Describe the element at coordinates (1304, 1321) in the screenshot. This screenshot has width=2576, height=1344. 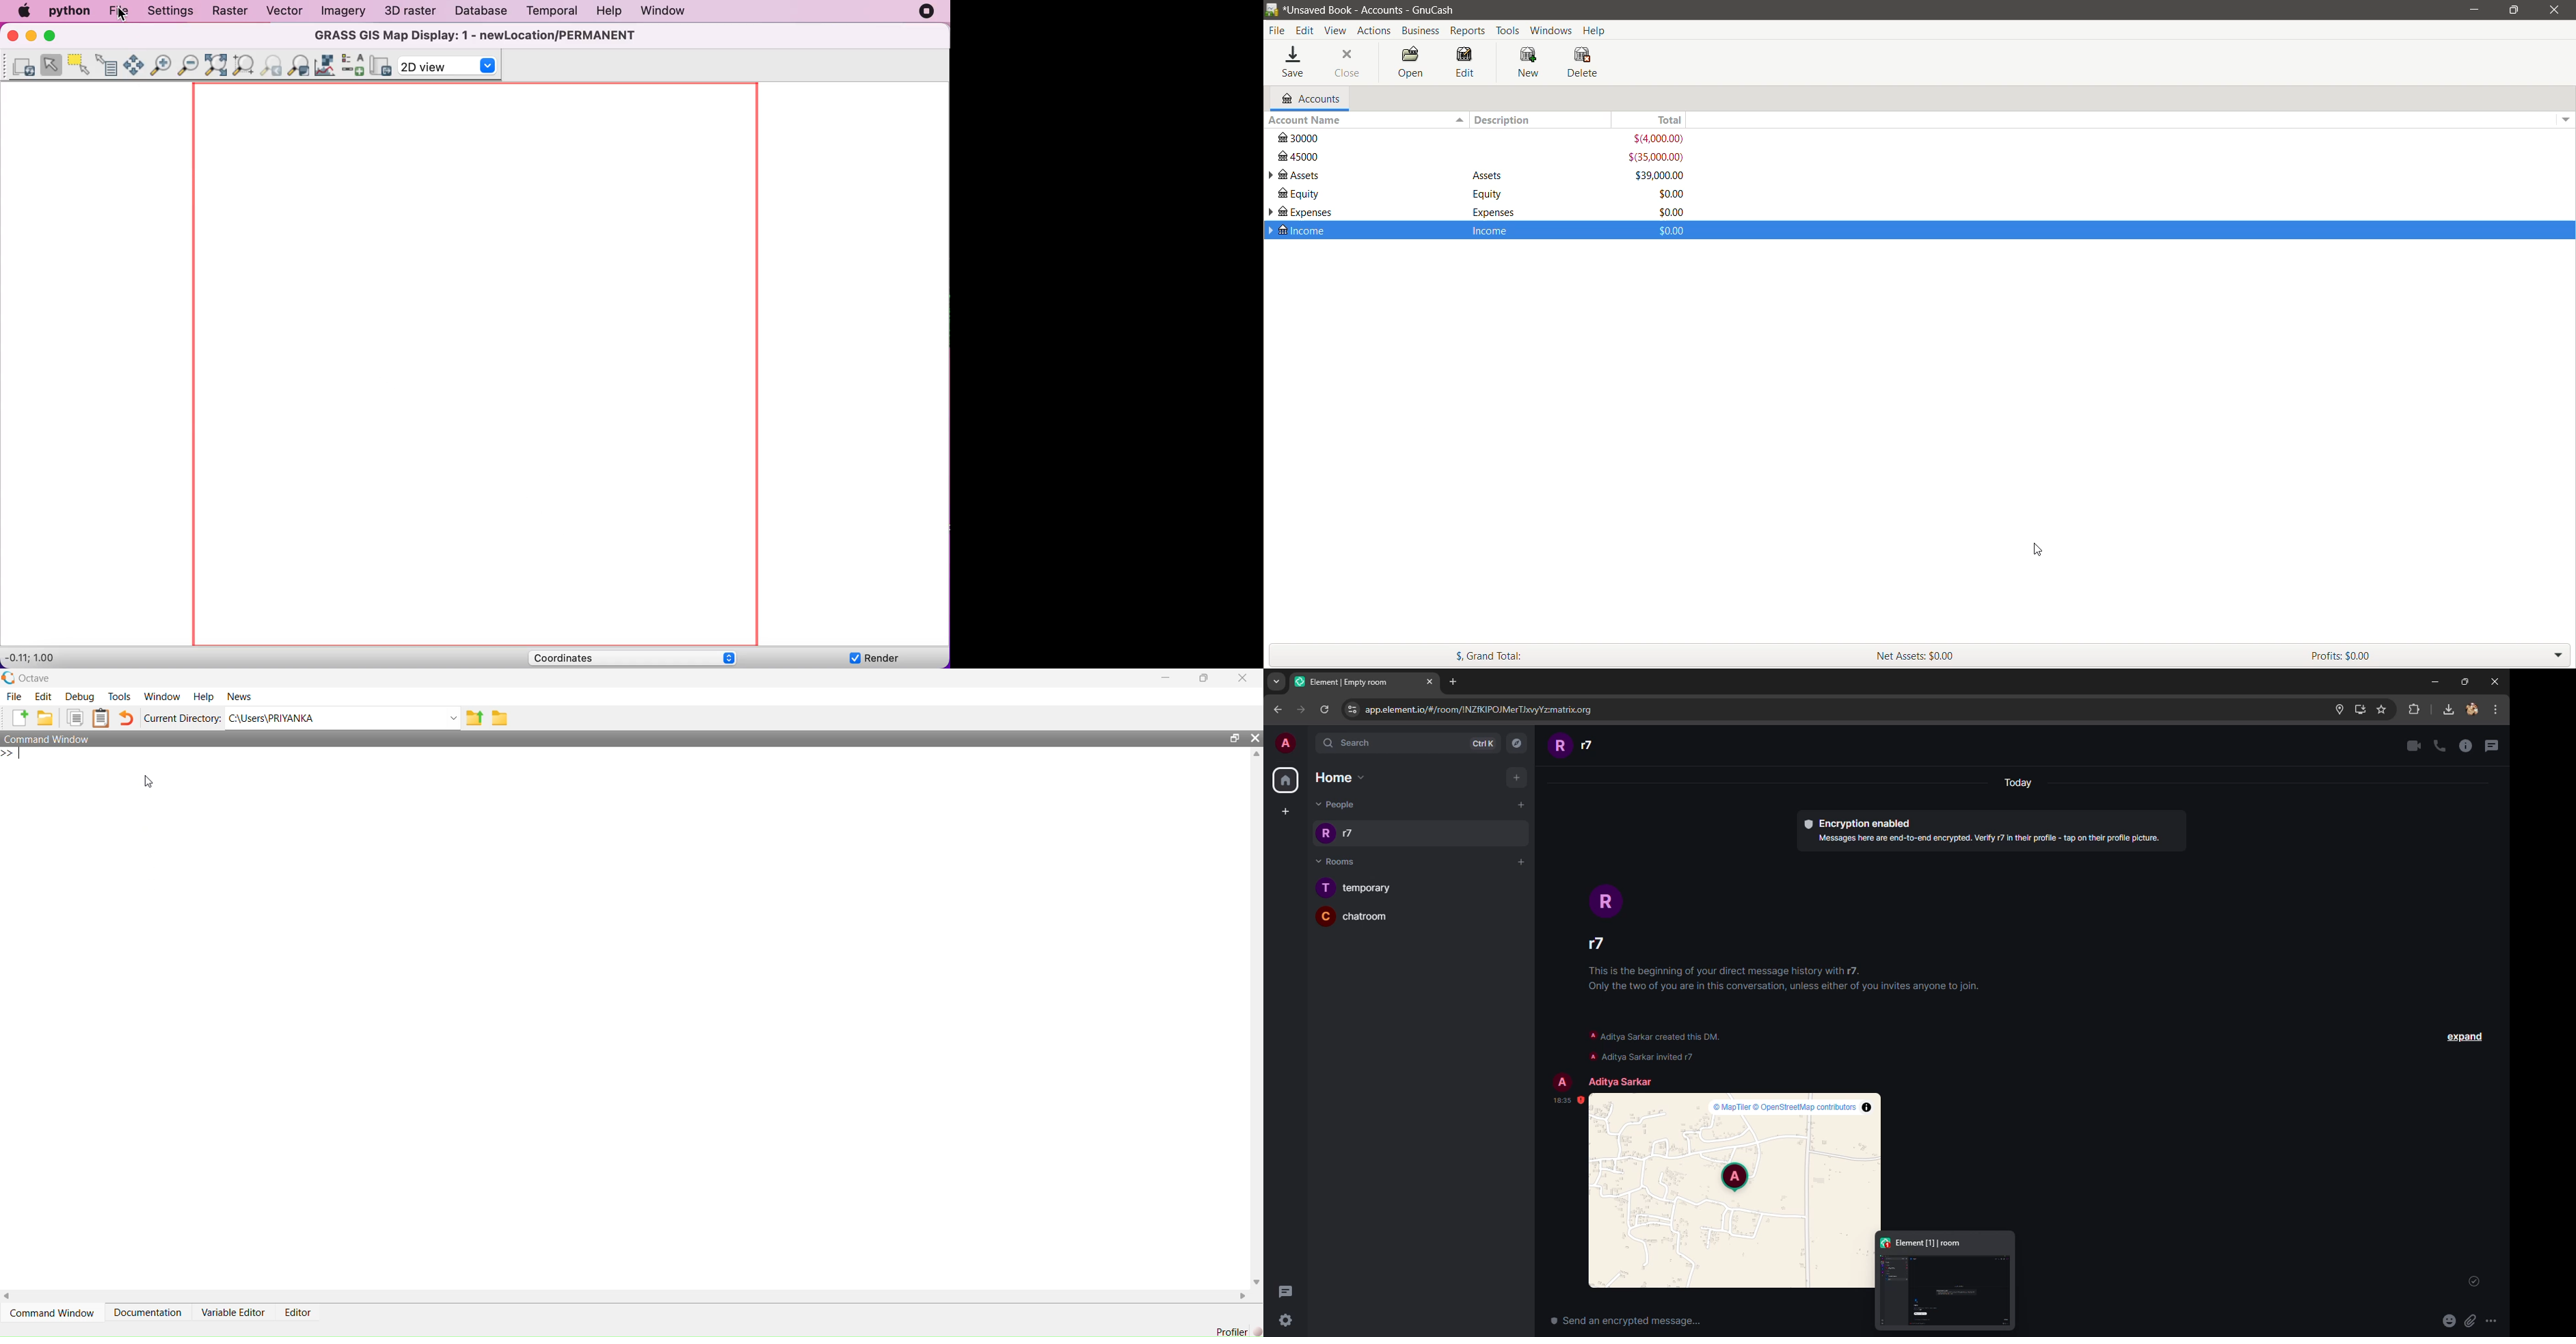
I see `settings` at that location.